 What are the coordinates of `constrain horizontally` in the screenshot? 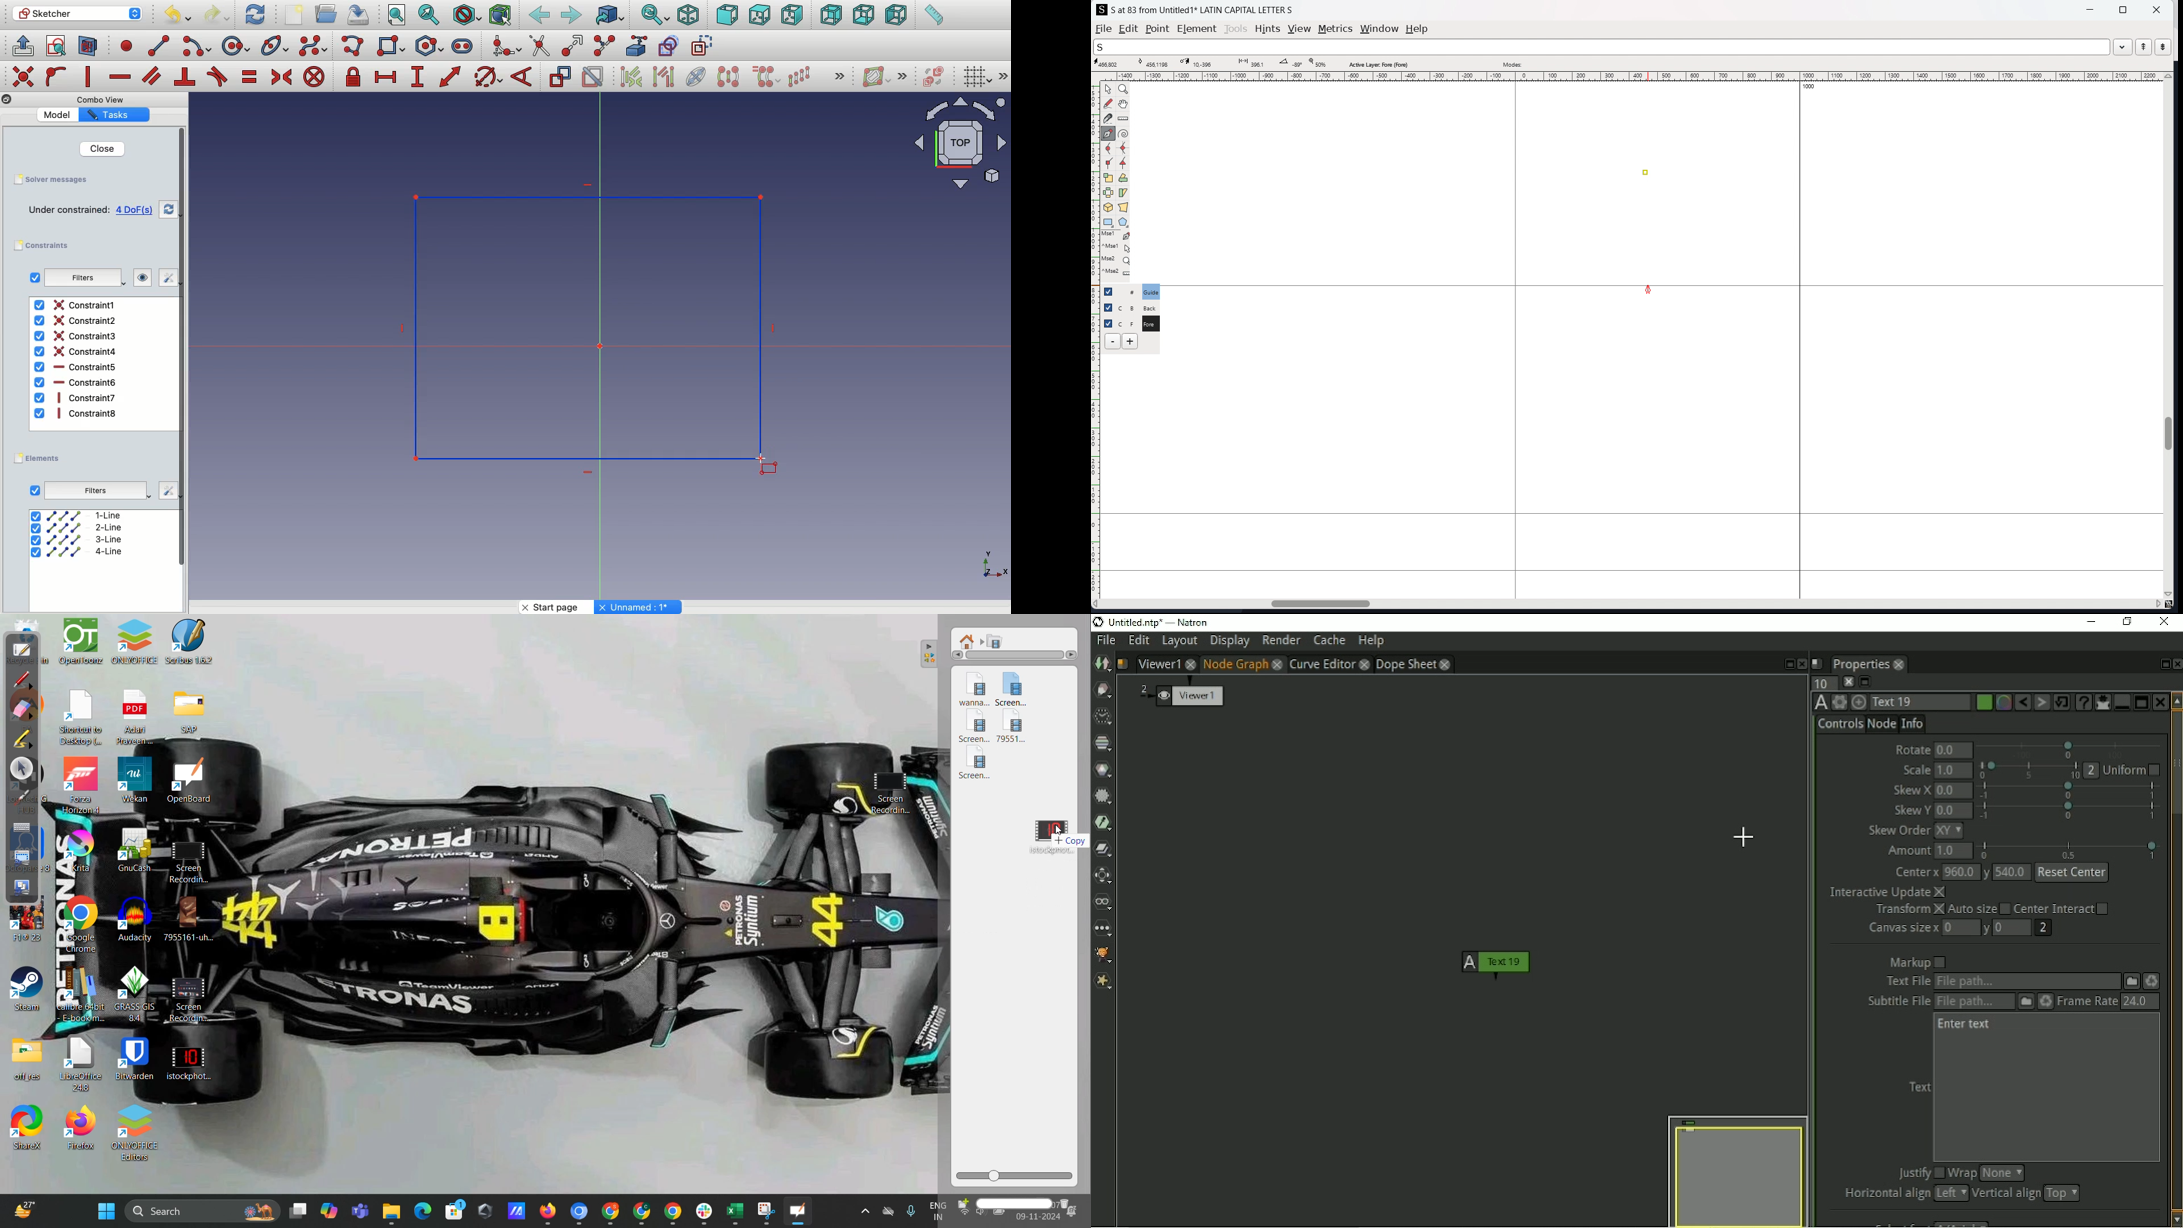 It's located at (122, 73).